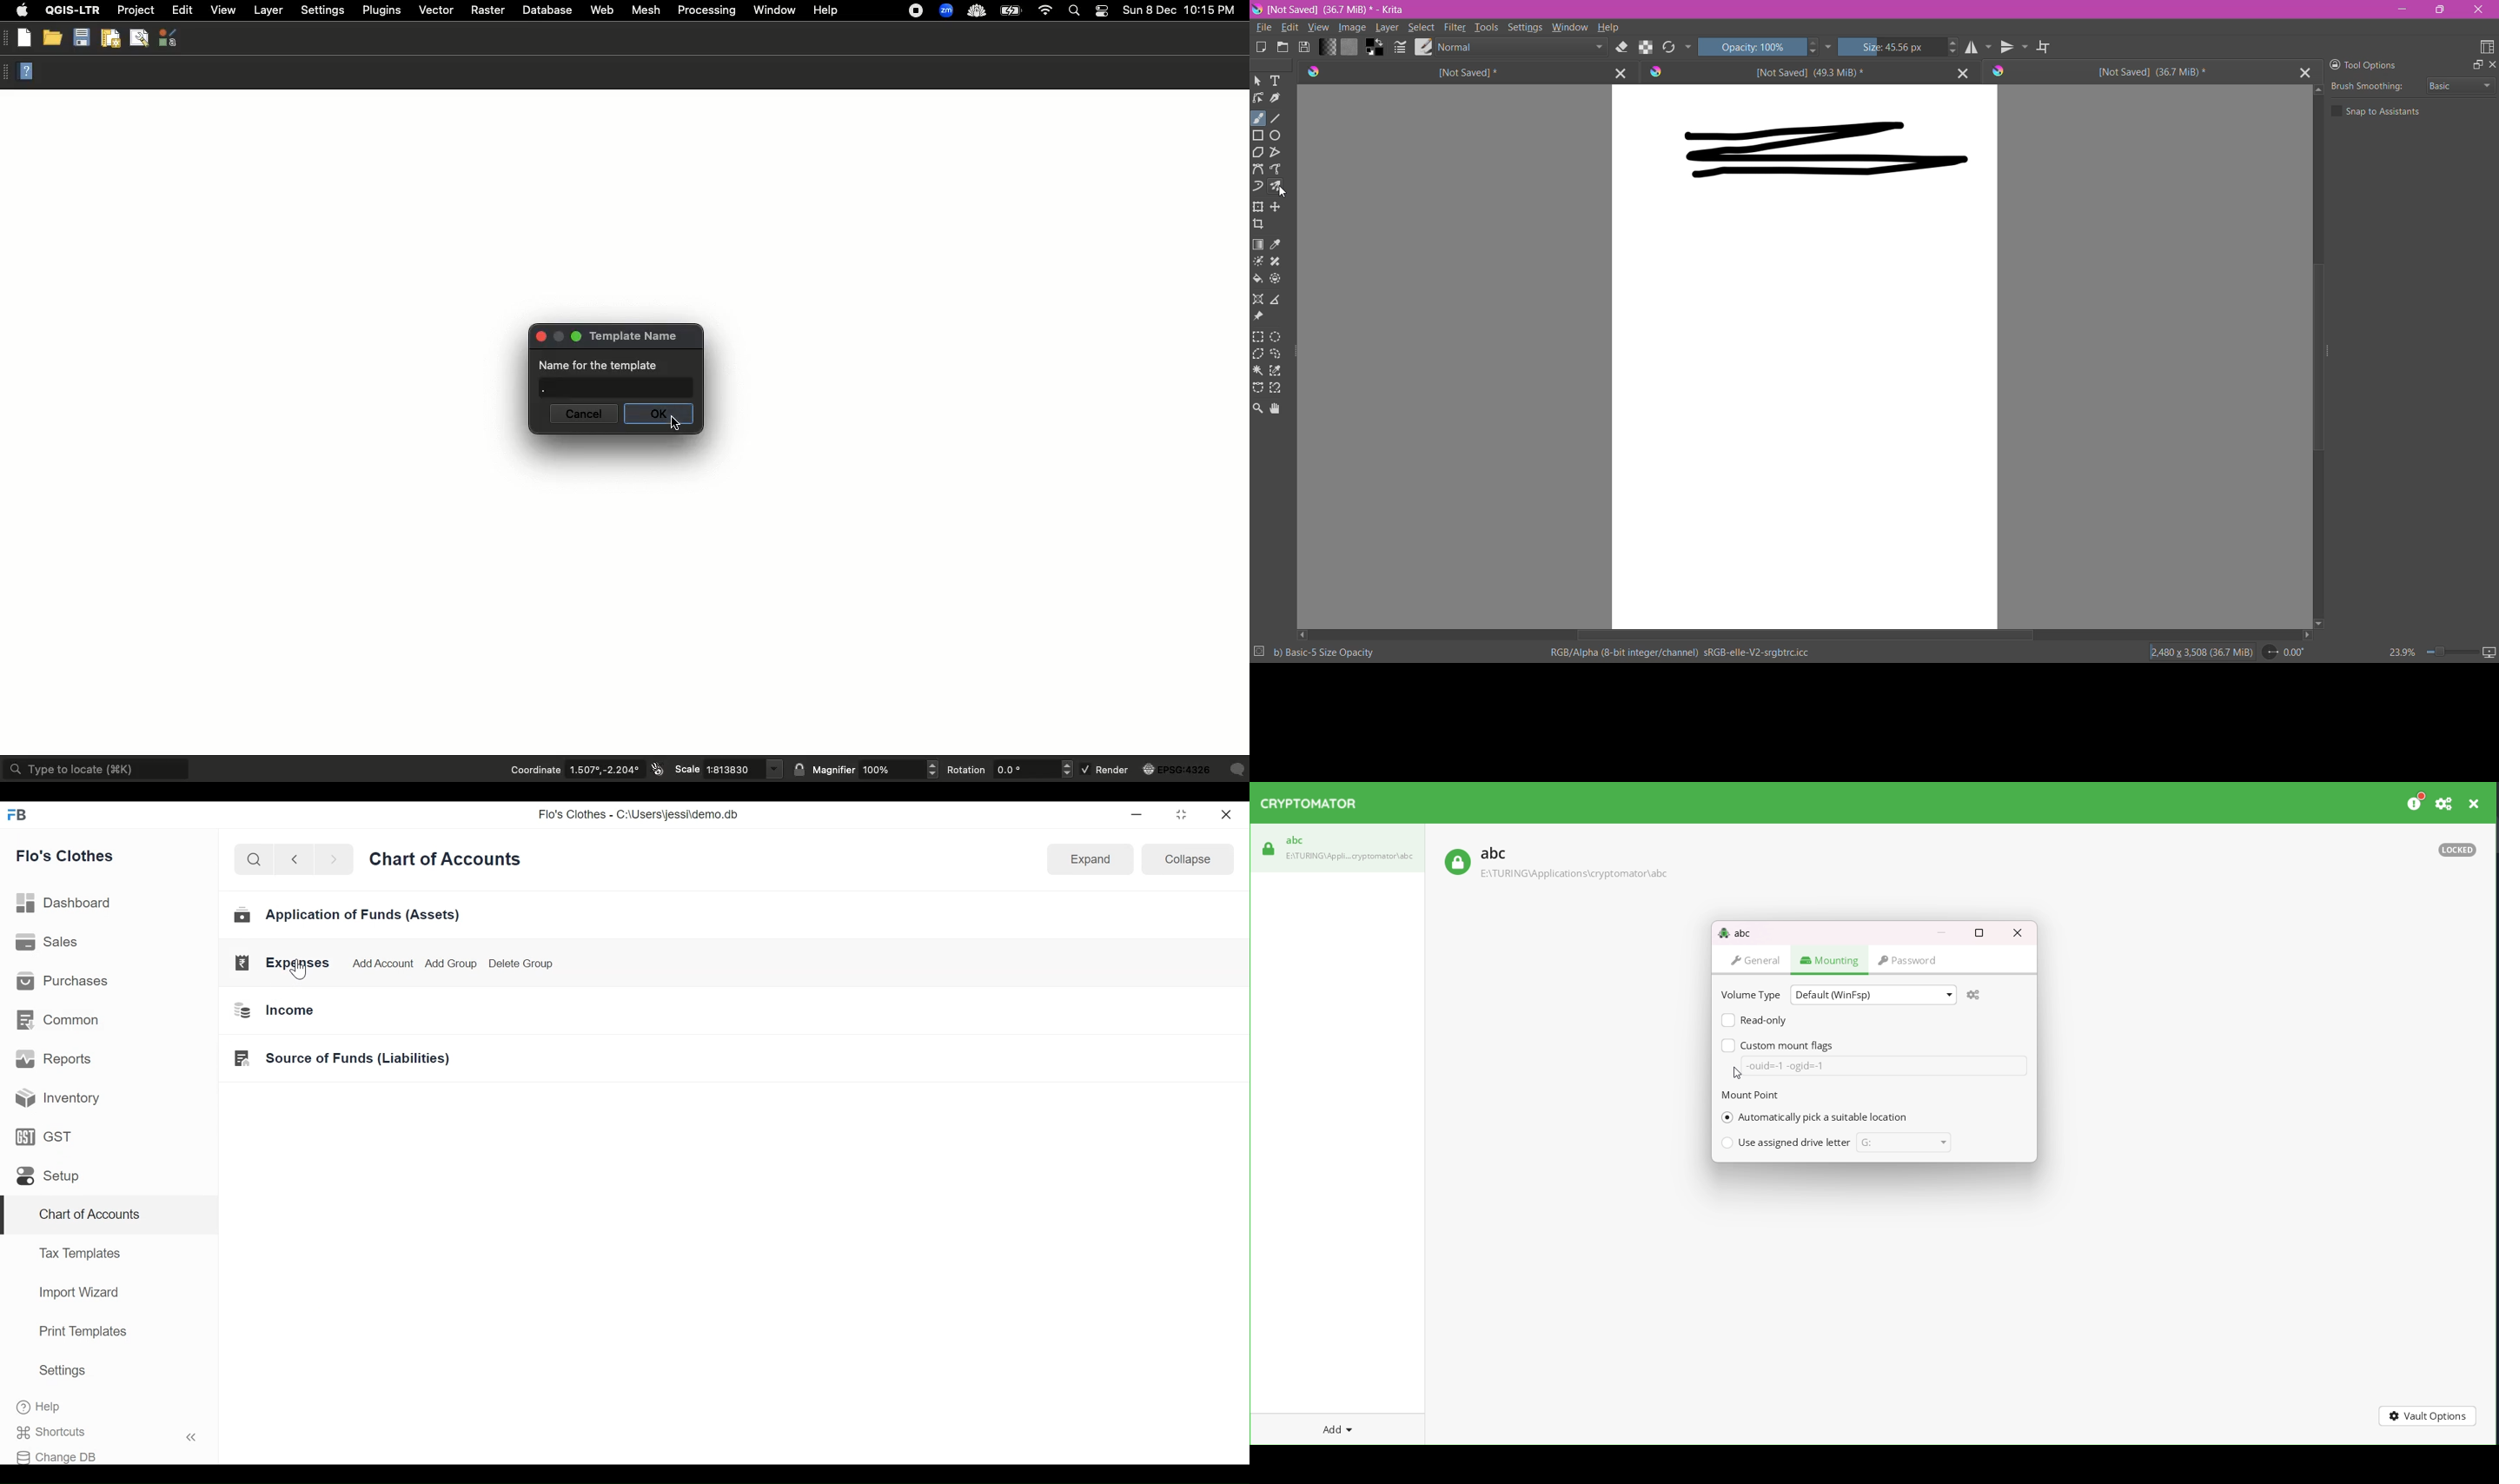  Describe the element at coordinates (1227, 813) in the screenshot. I see `close` at that location.